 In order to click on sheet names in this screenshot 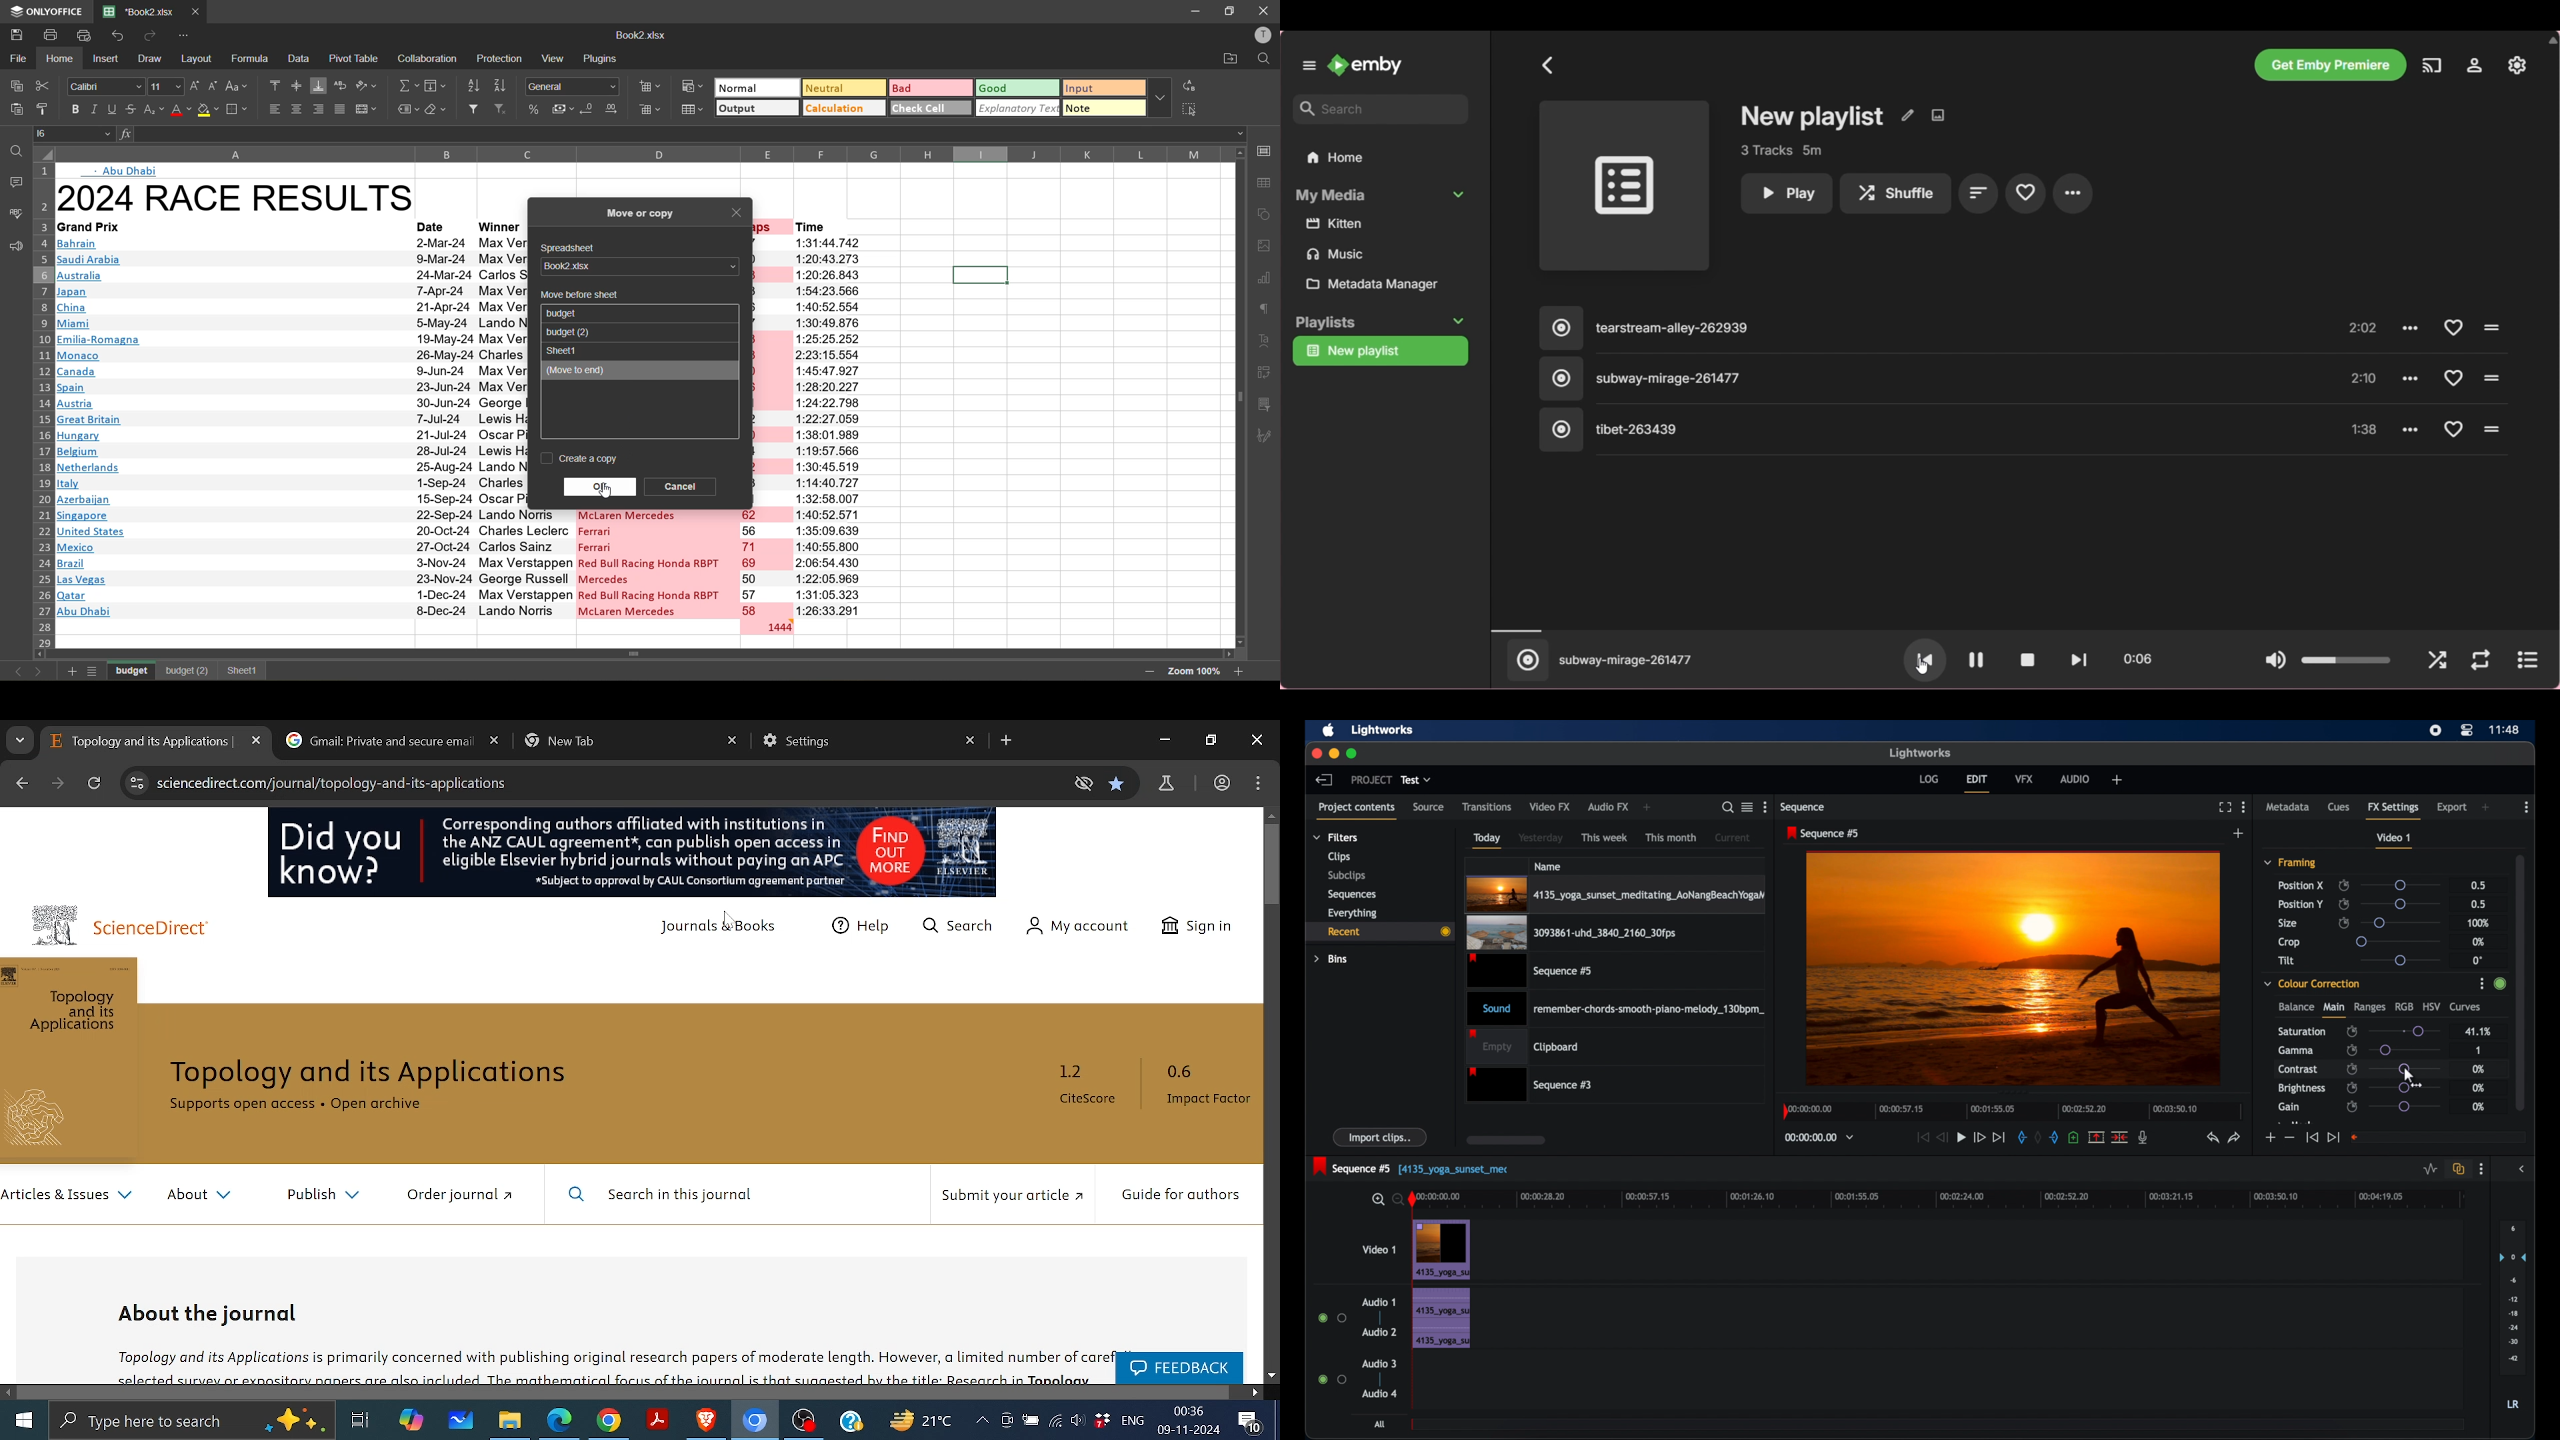, I will do `click(133, 669)`.